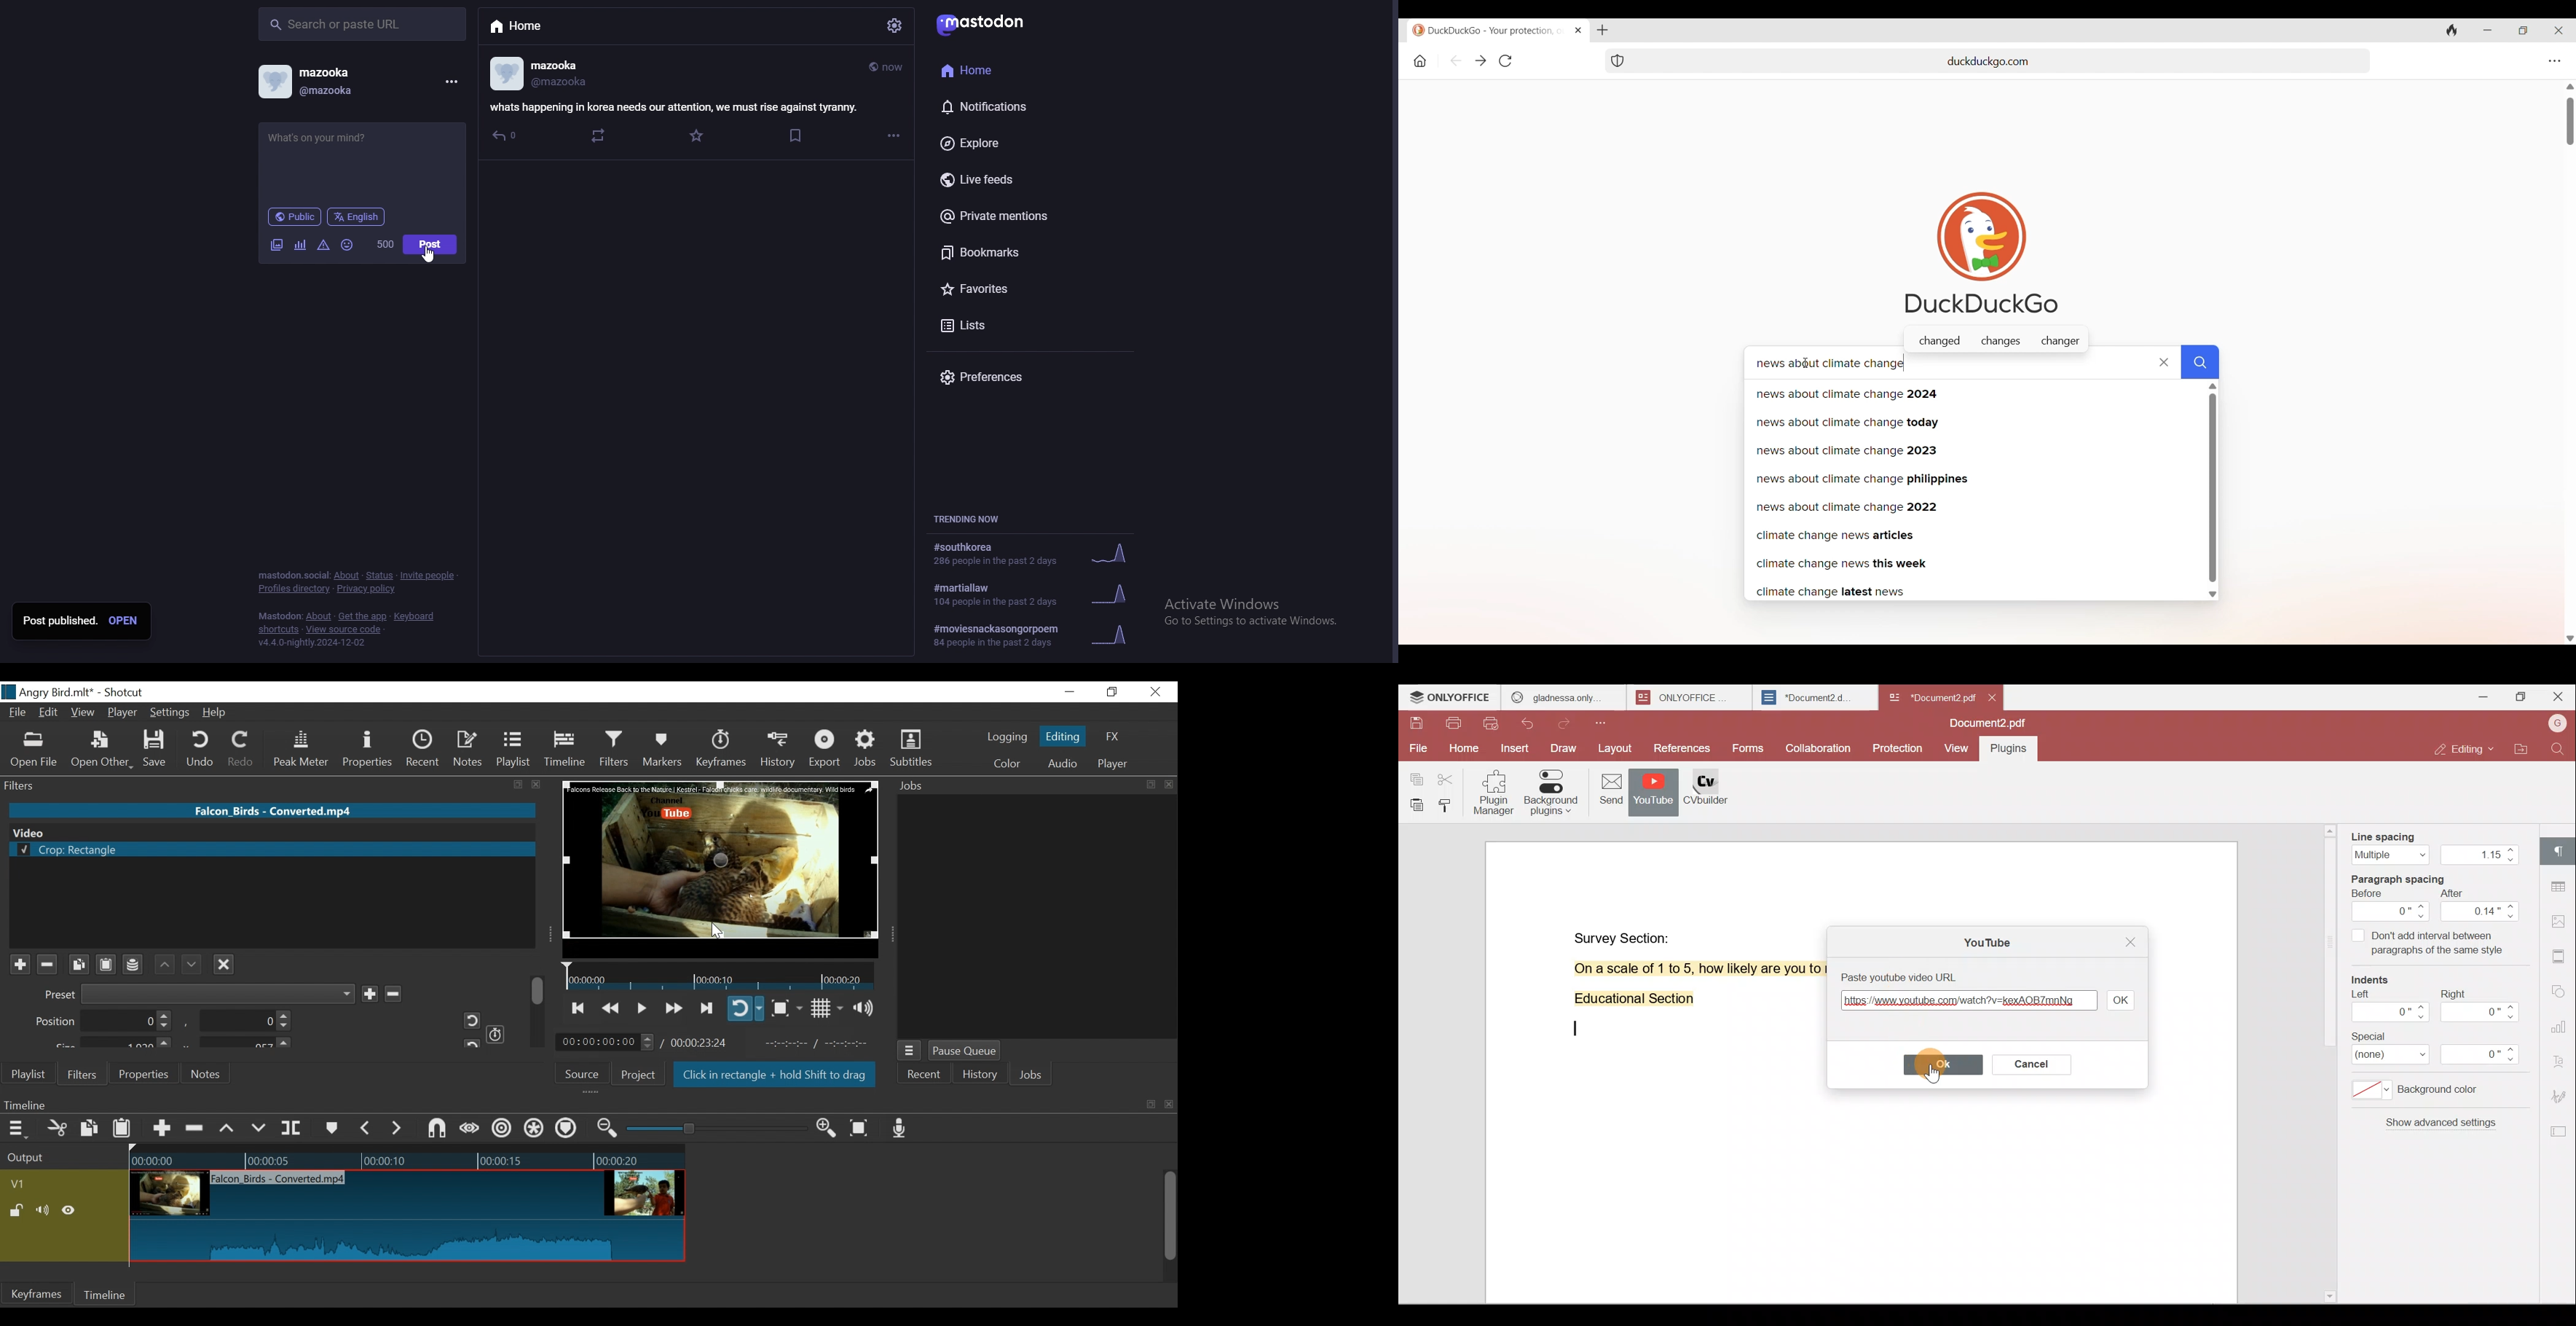 The width and height of the screenshot is (2576, 1344). What do you see at coordinates (776, 1076) in the screenshot?
I see `click in rectangle + hold shift to drag` at bounding box center [776, 1076].